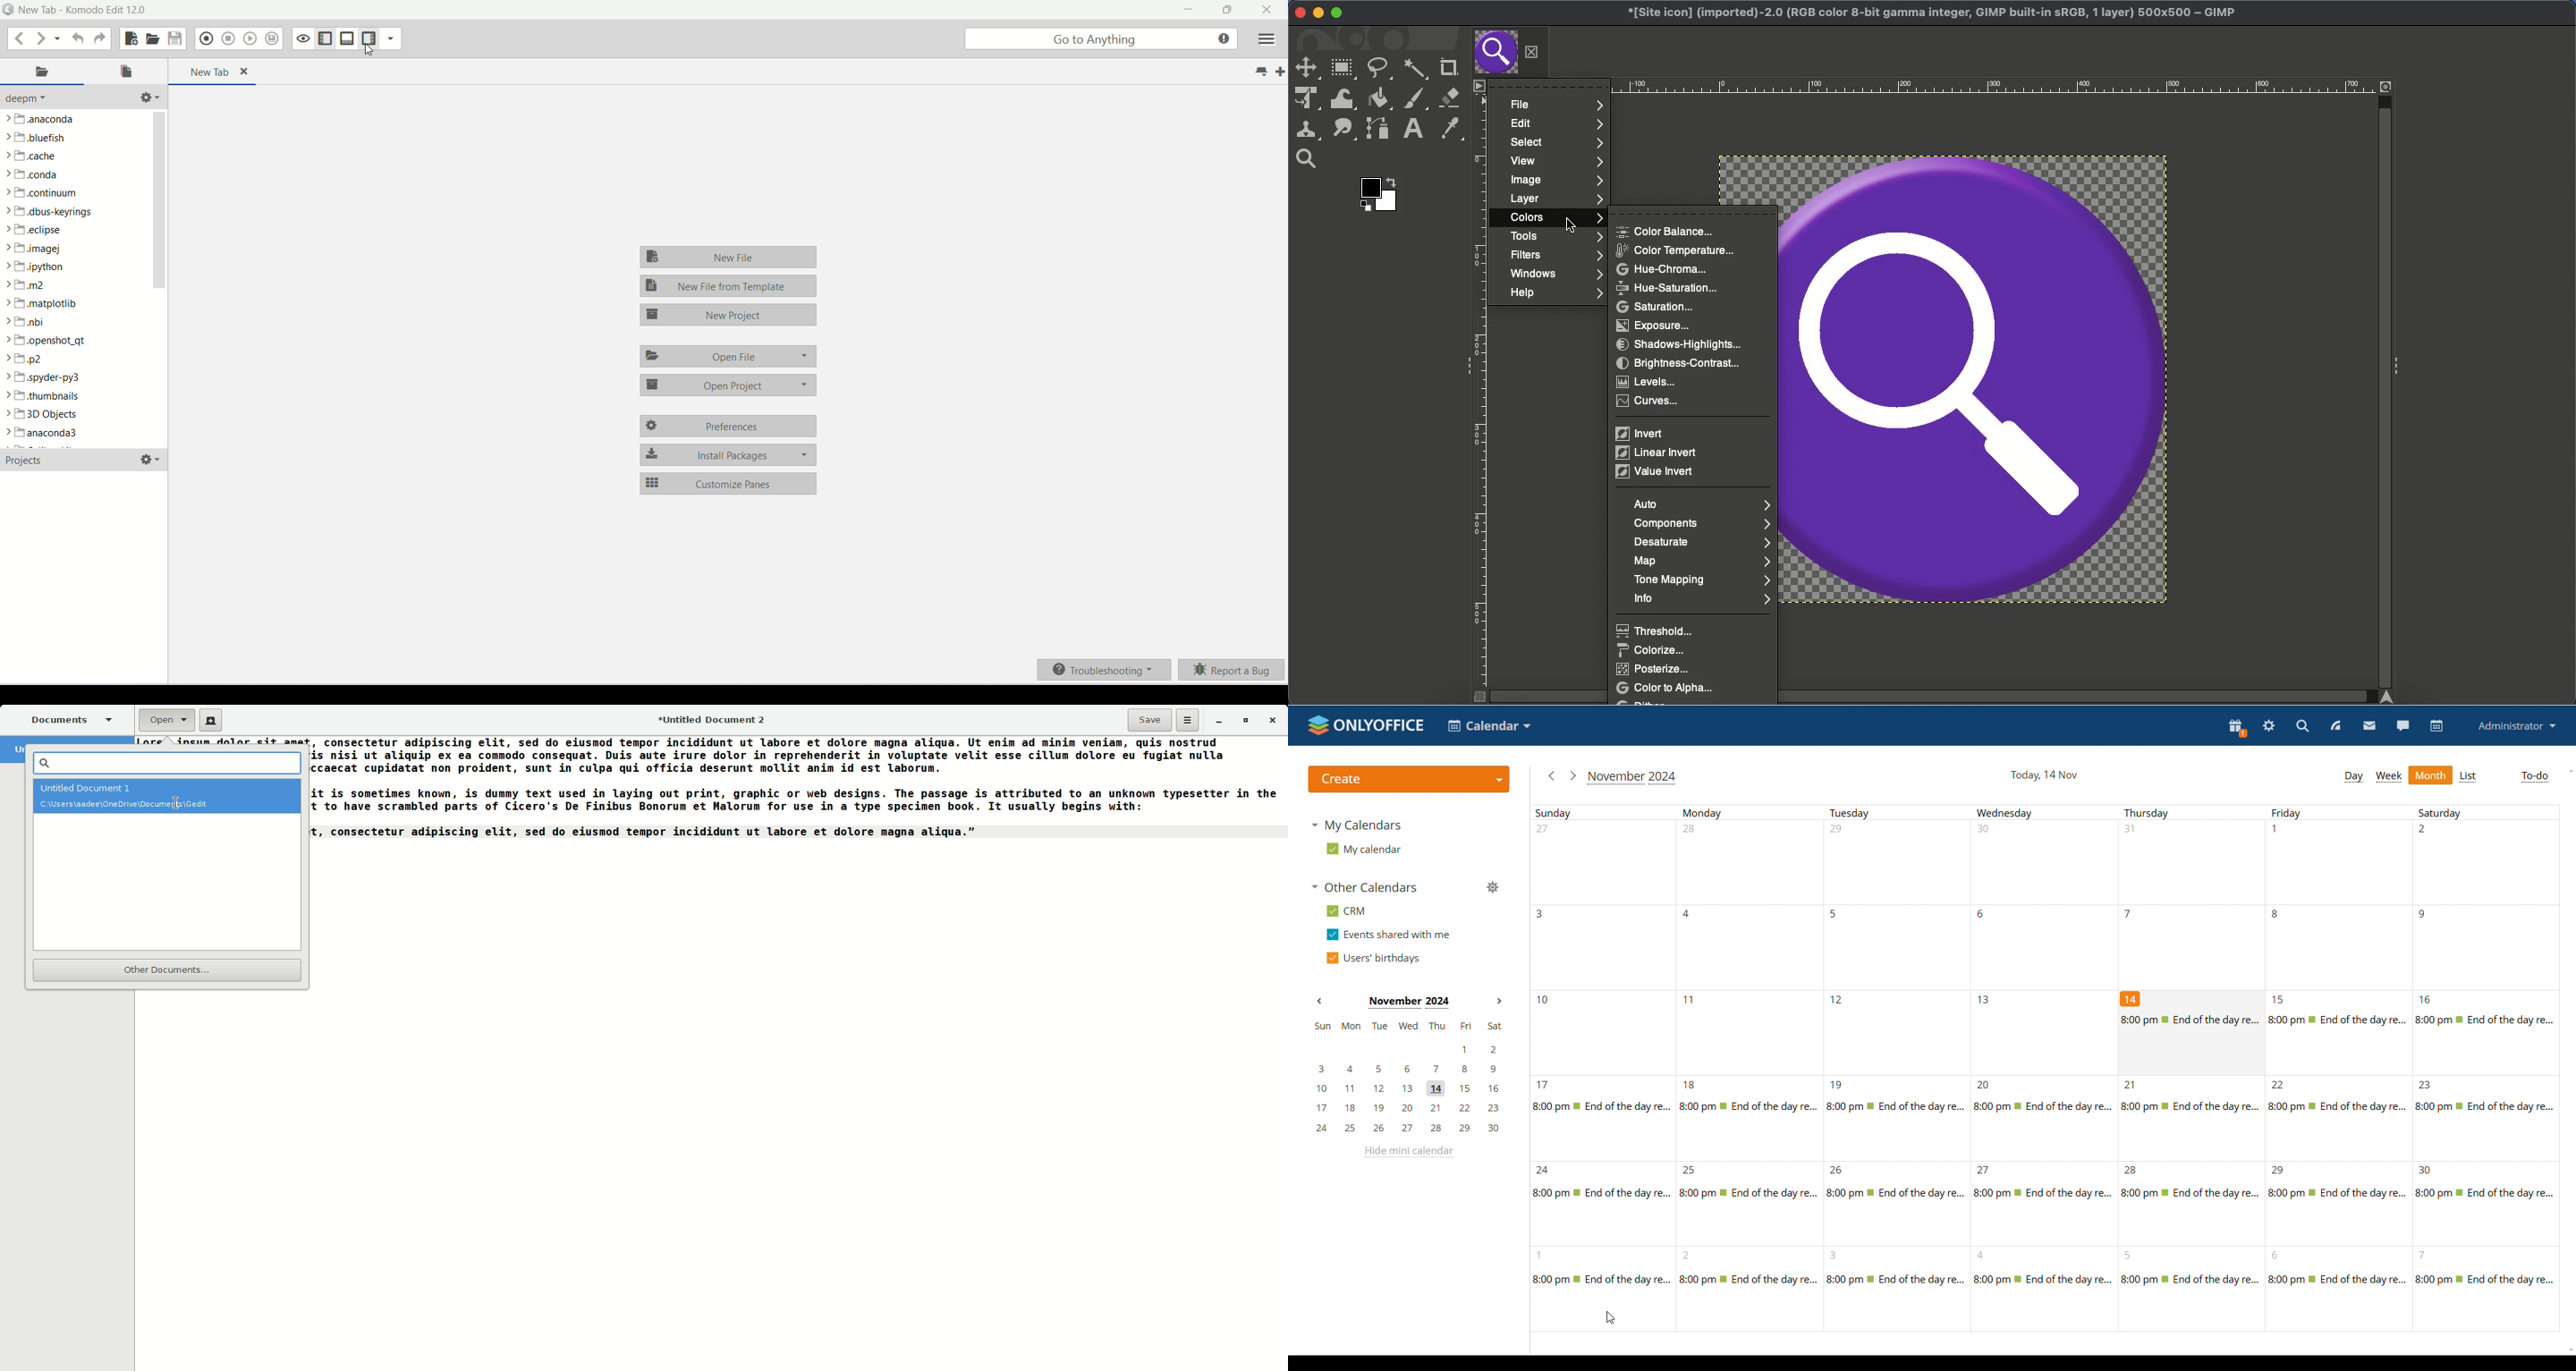  I want to click on go forward one location, so click(40, 39).